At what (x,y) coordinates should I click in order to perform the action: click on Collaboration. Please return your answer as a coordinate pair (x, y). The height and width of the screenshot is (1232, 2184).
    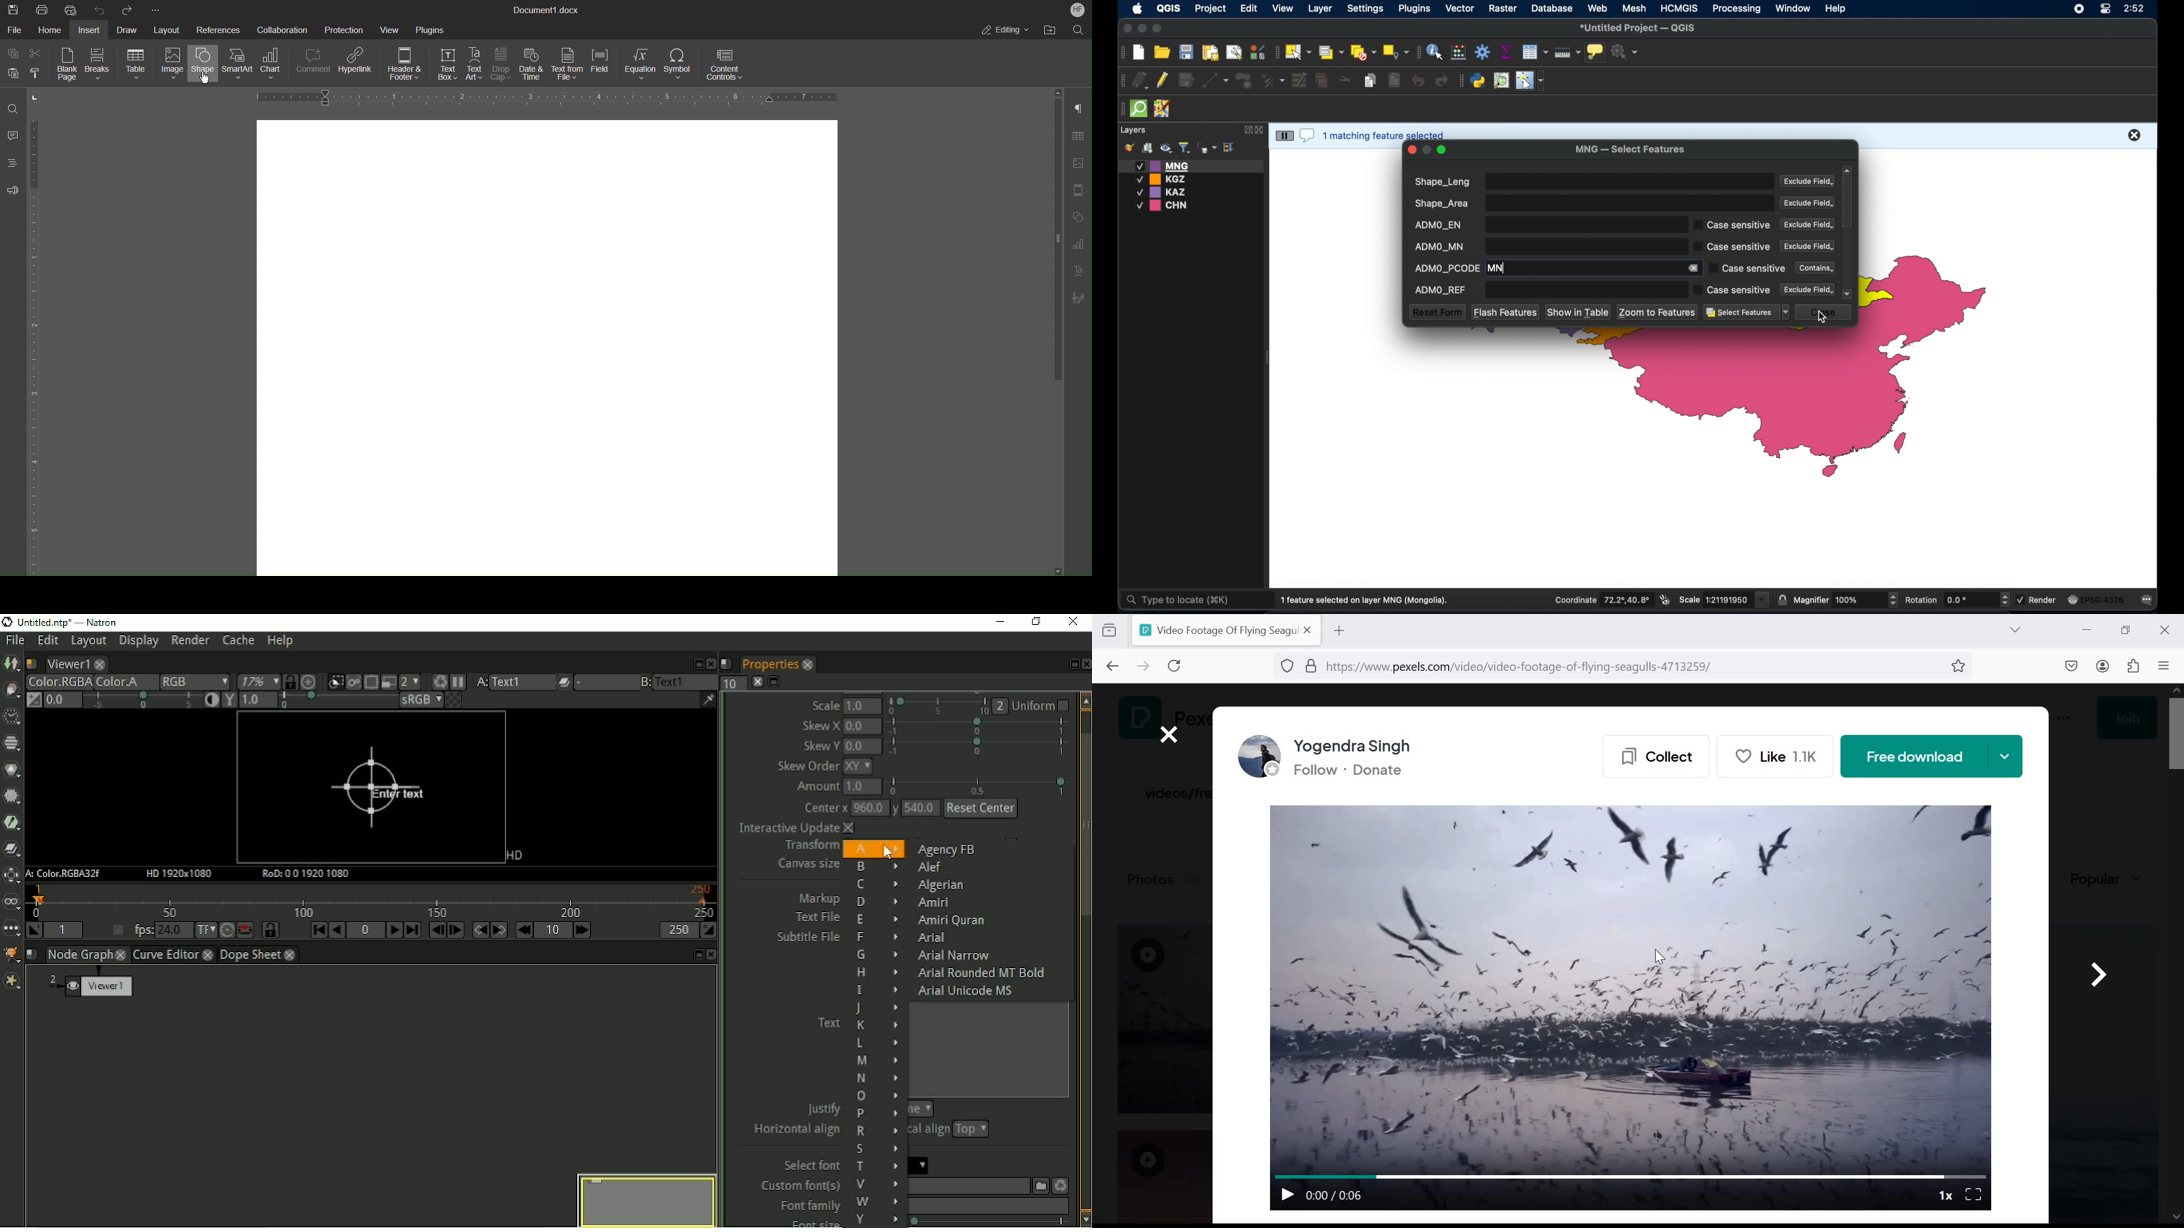
    Looking at the image, I should click on (281, 30).